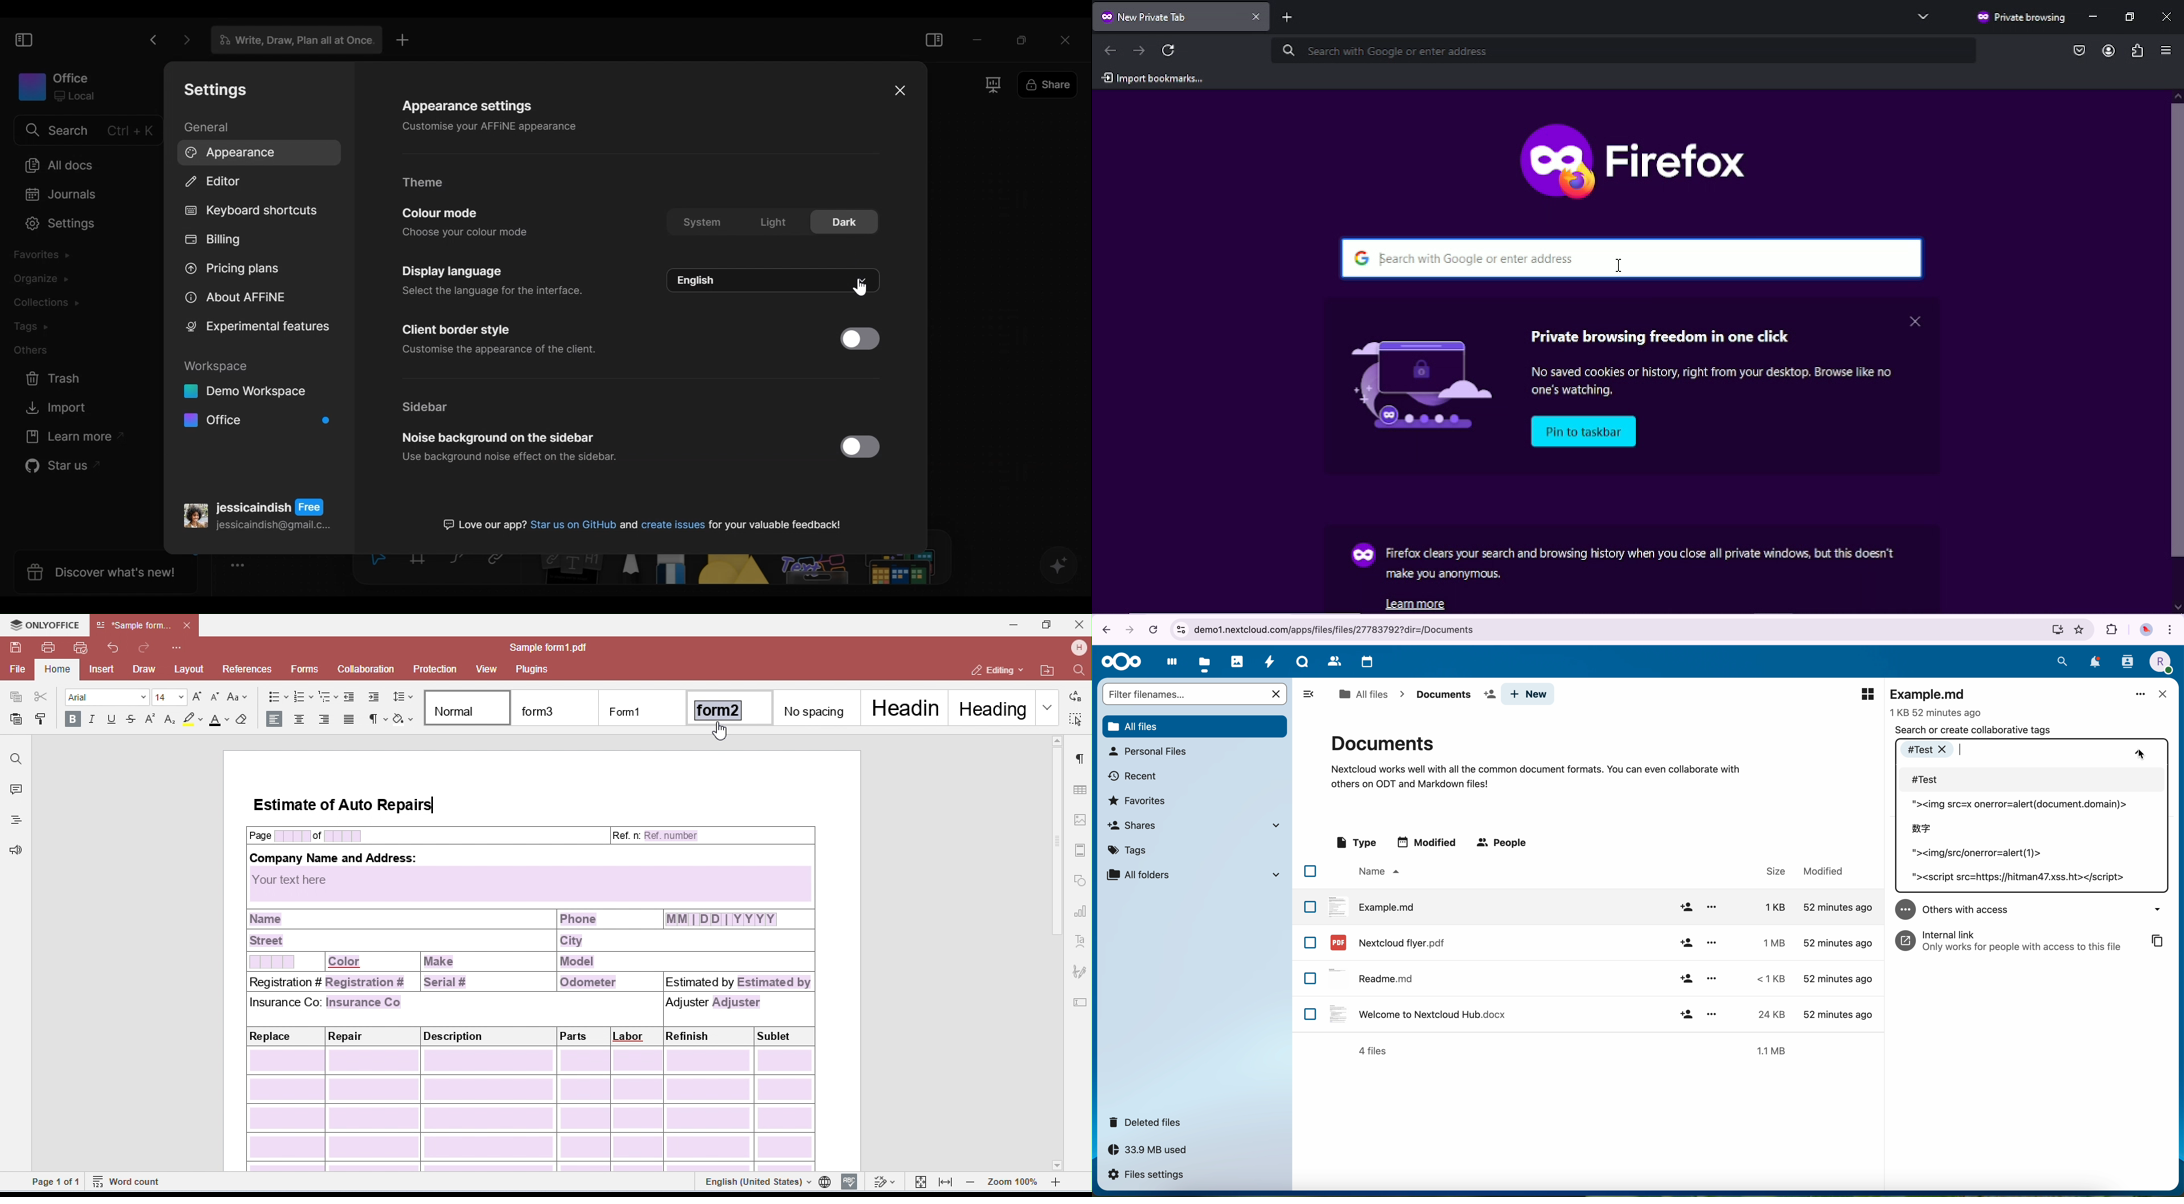 This screenshot has width=2184, height=1204. Describe the element at coordinates (2106, 51) in the screenshot. I see `account` at that location.